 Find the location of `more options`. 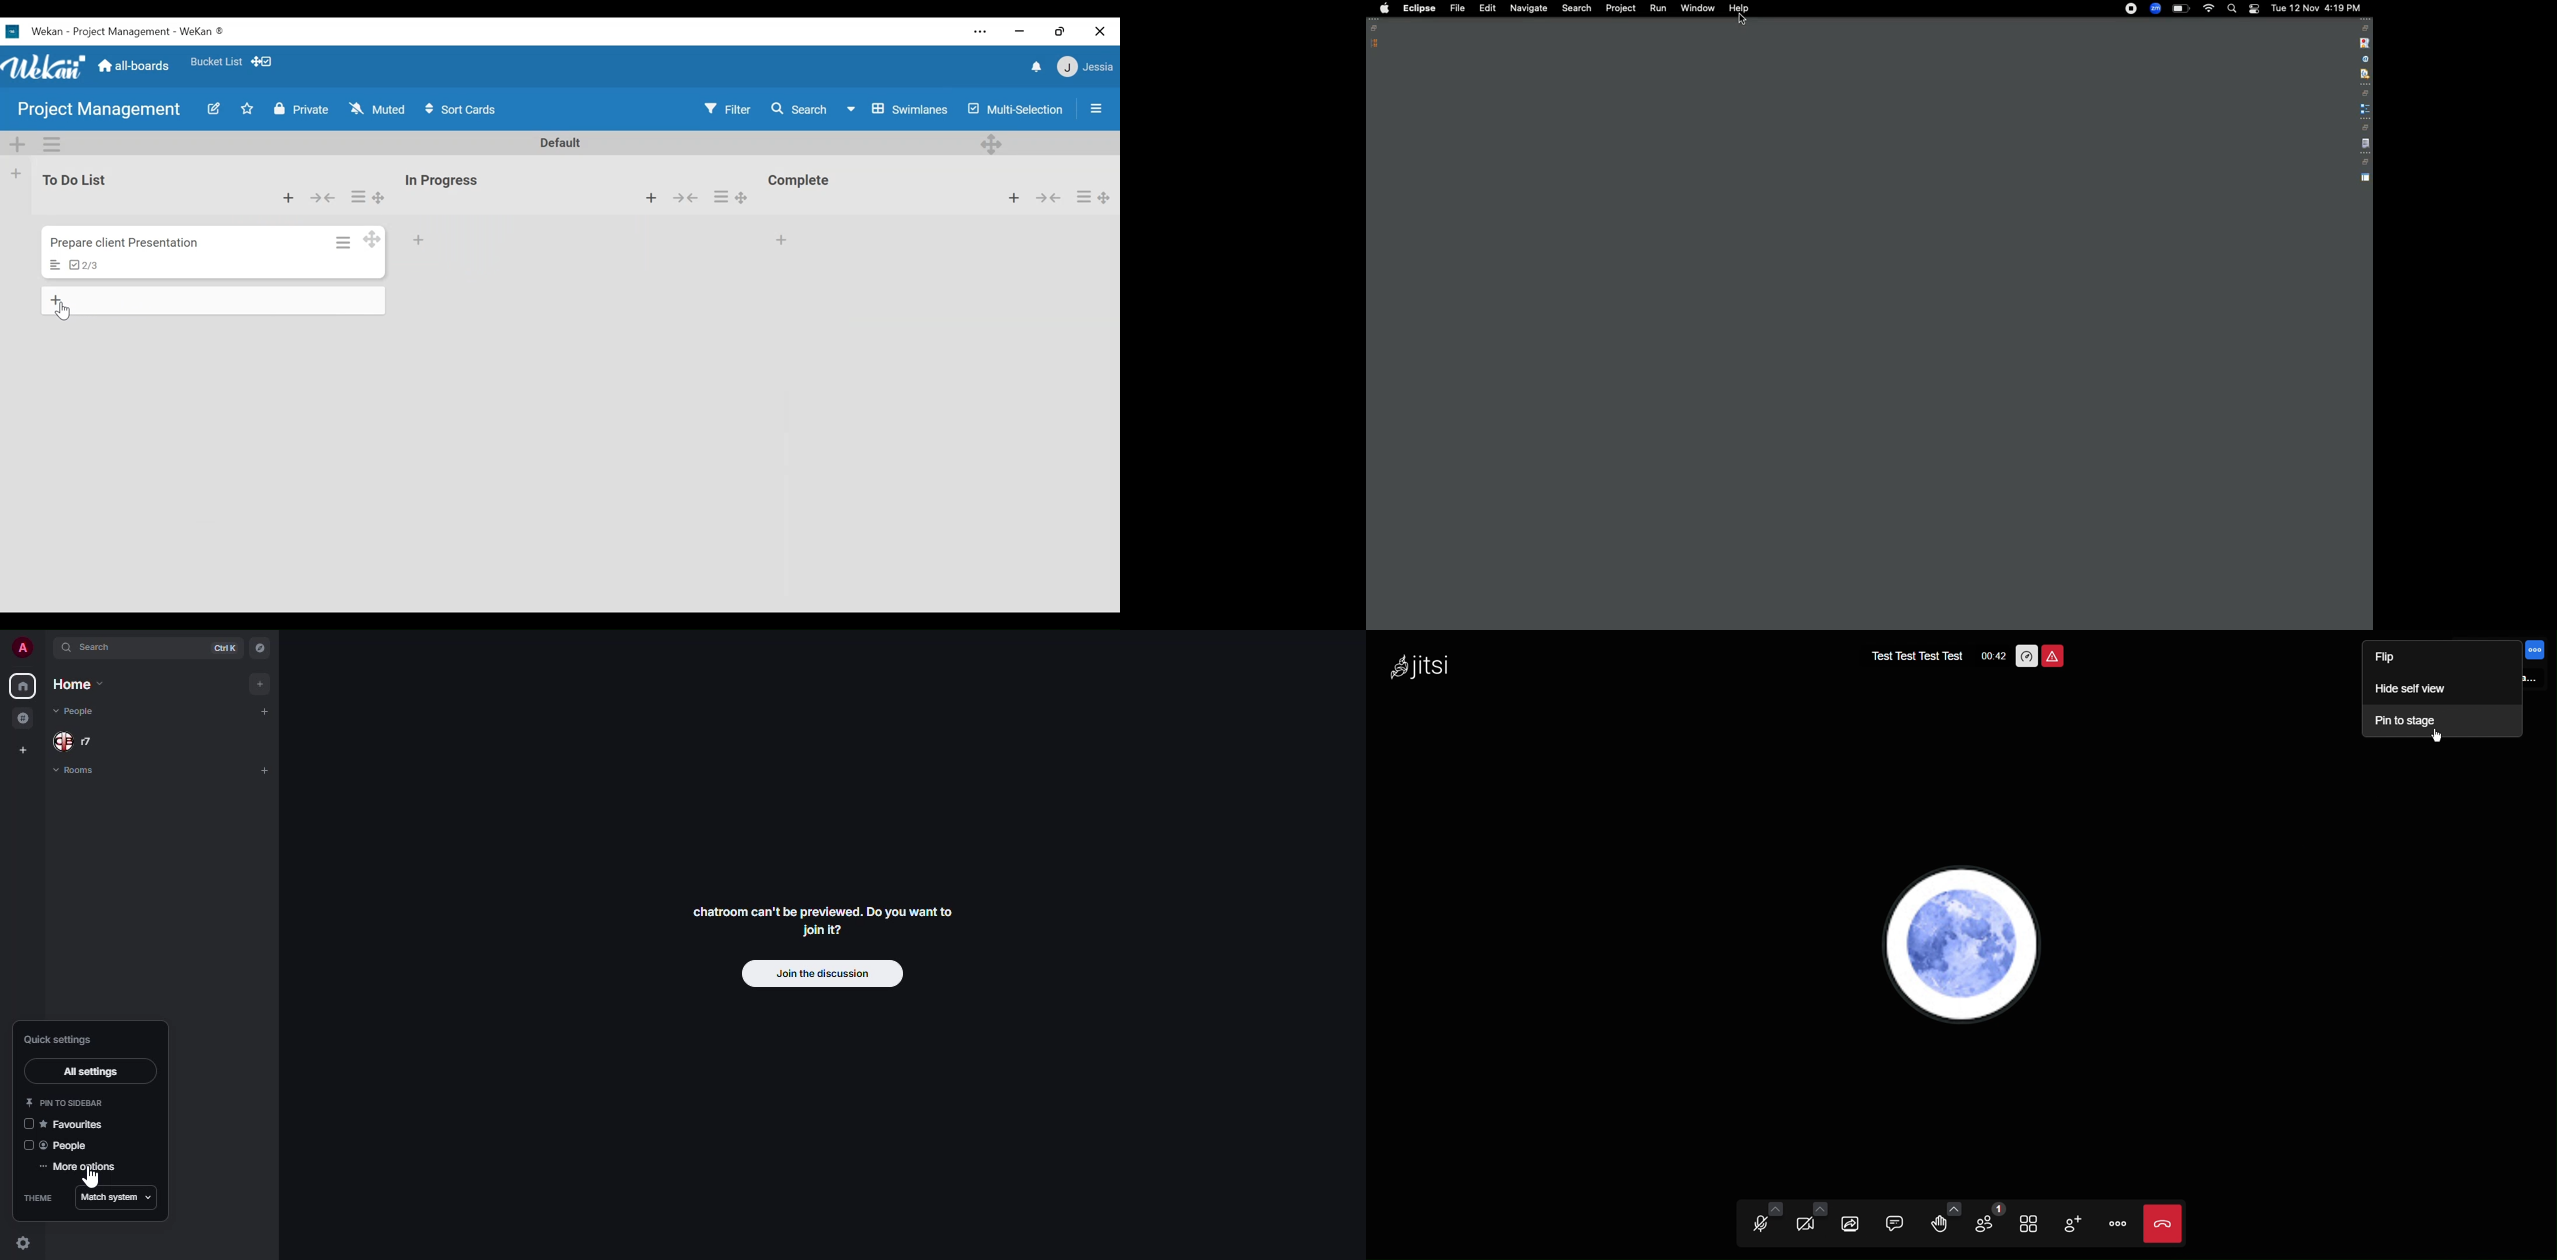

more options is located at coordinates (80, 1168).